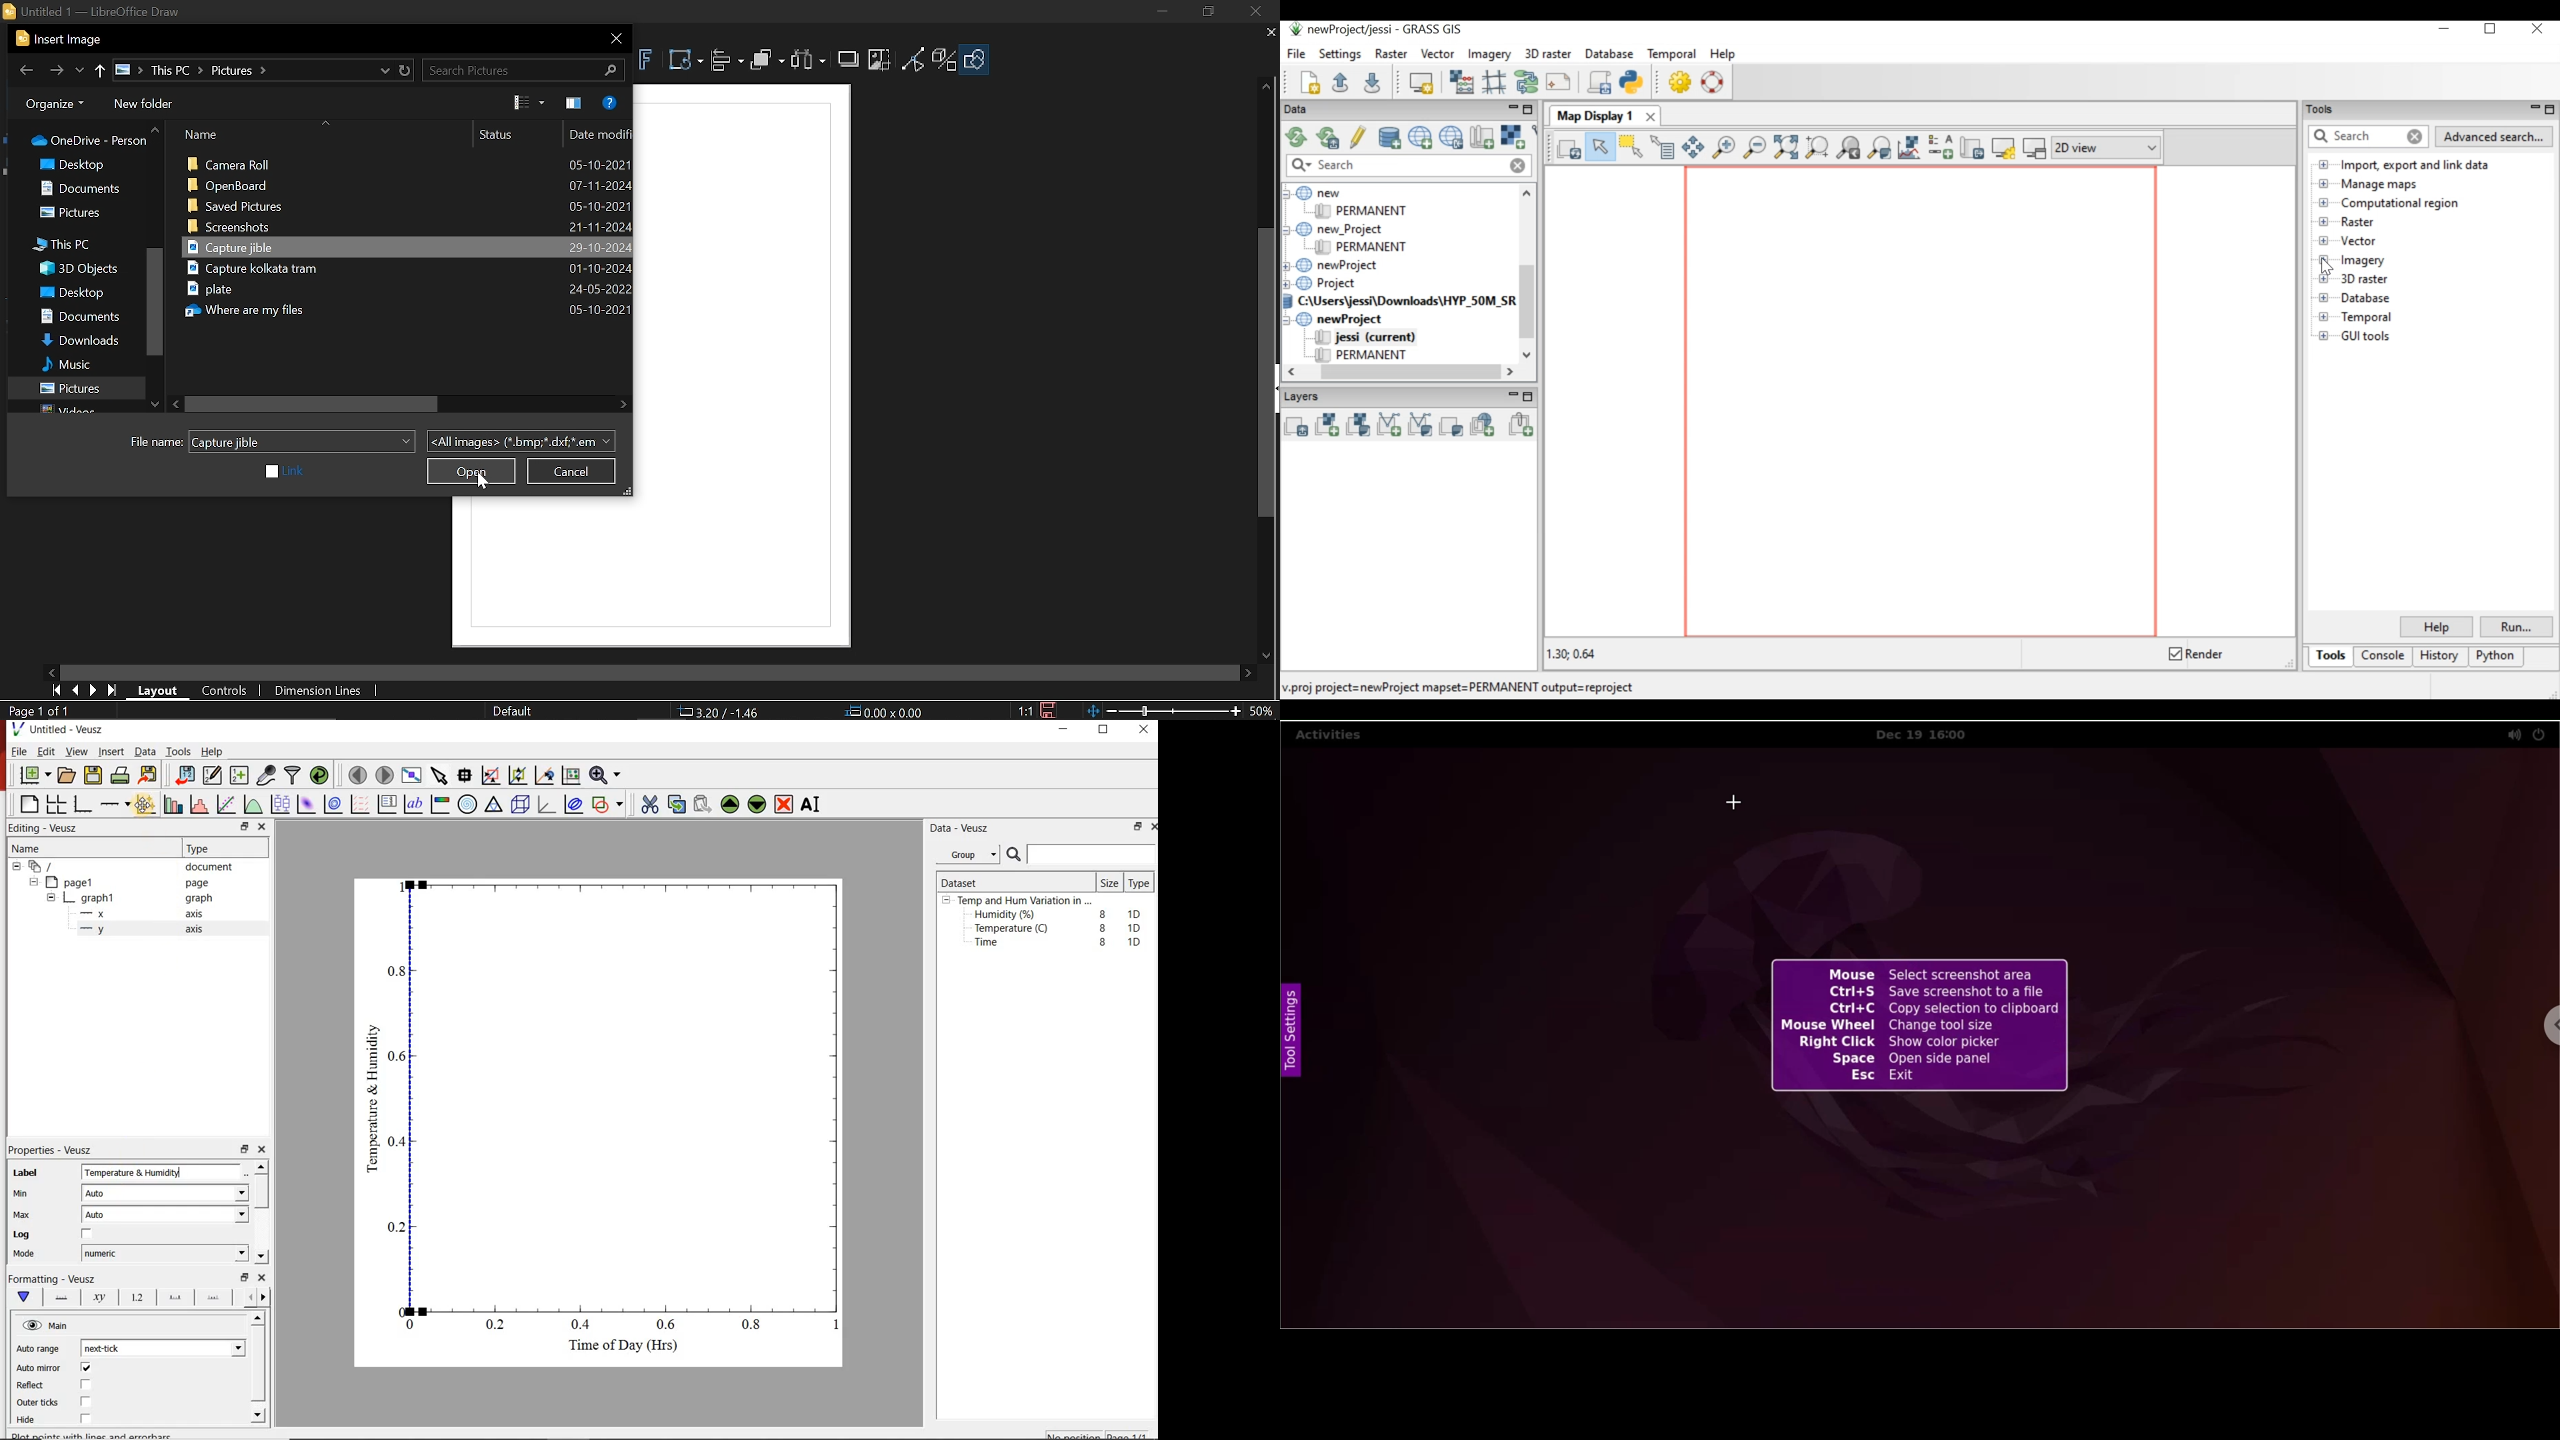 The width and height of the screenshot is (2576, 1456). What do you see at coordinates (84, 802) in the screenshot?
I see `base graph` at bounding box center [84, 802].